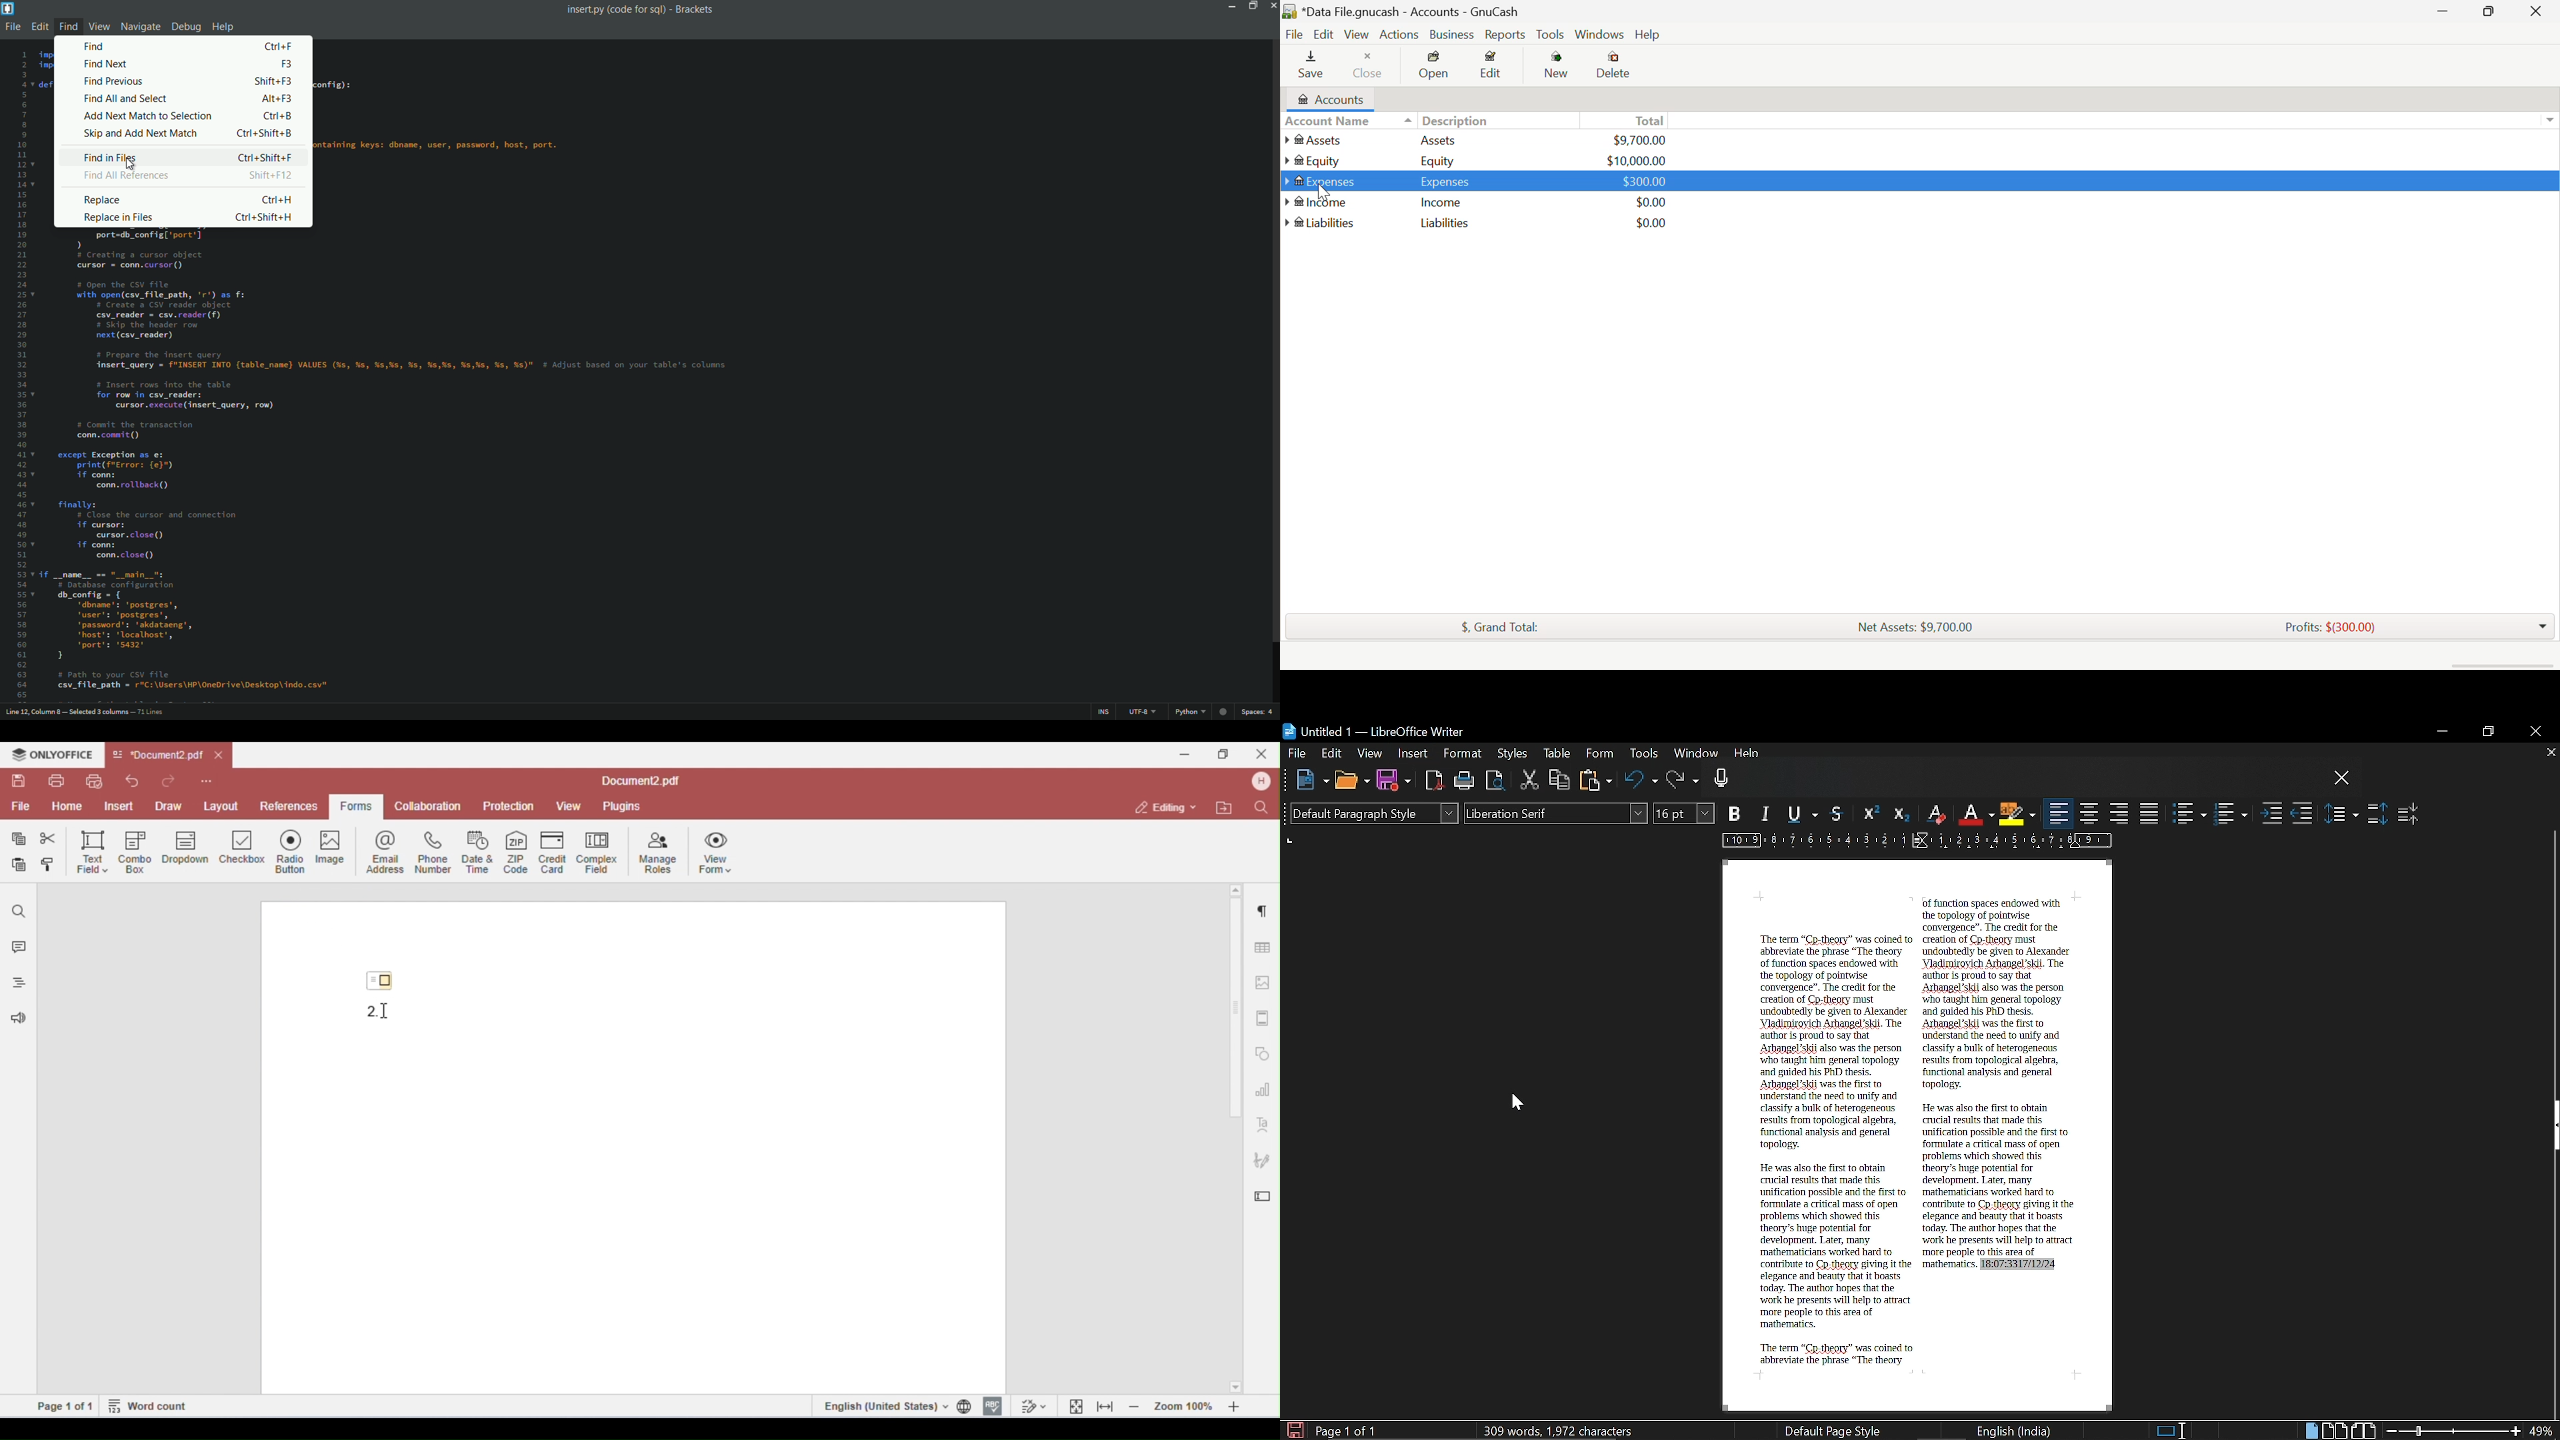  What do you see at coordinates (615, 10) in the screenshot?
I see `file name` at bounding box center [615, 10].